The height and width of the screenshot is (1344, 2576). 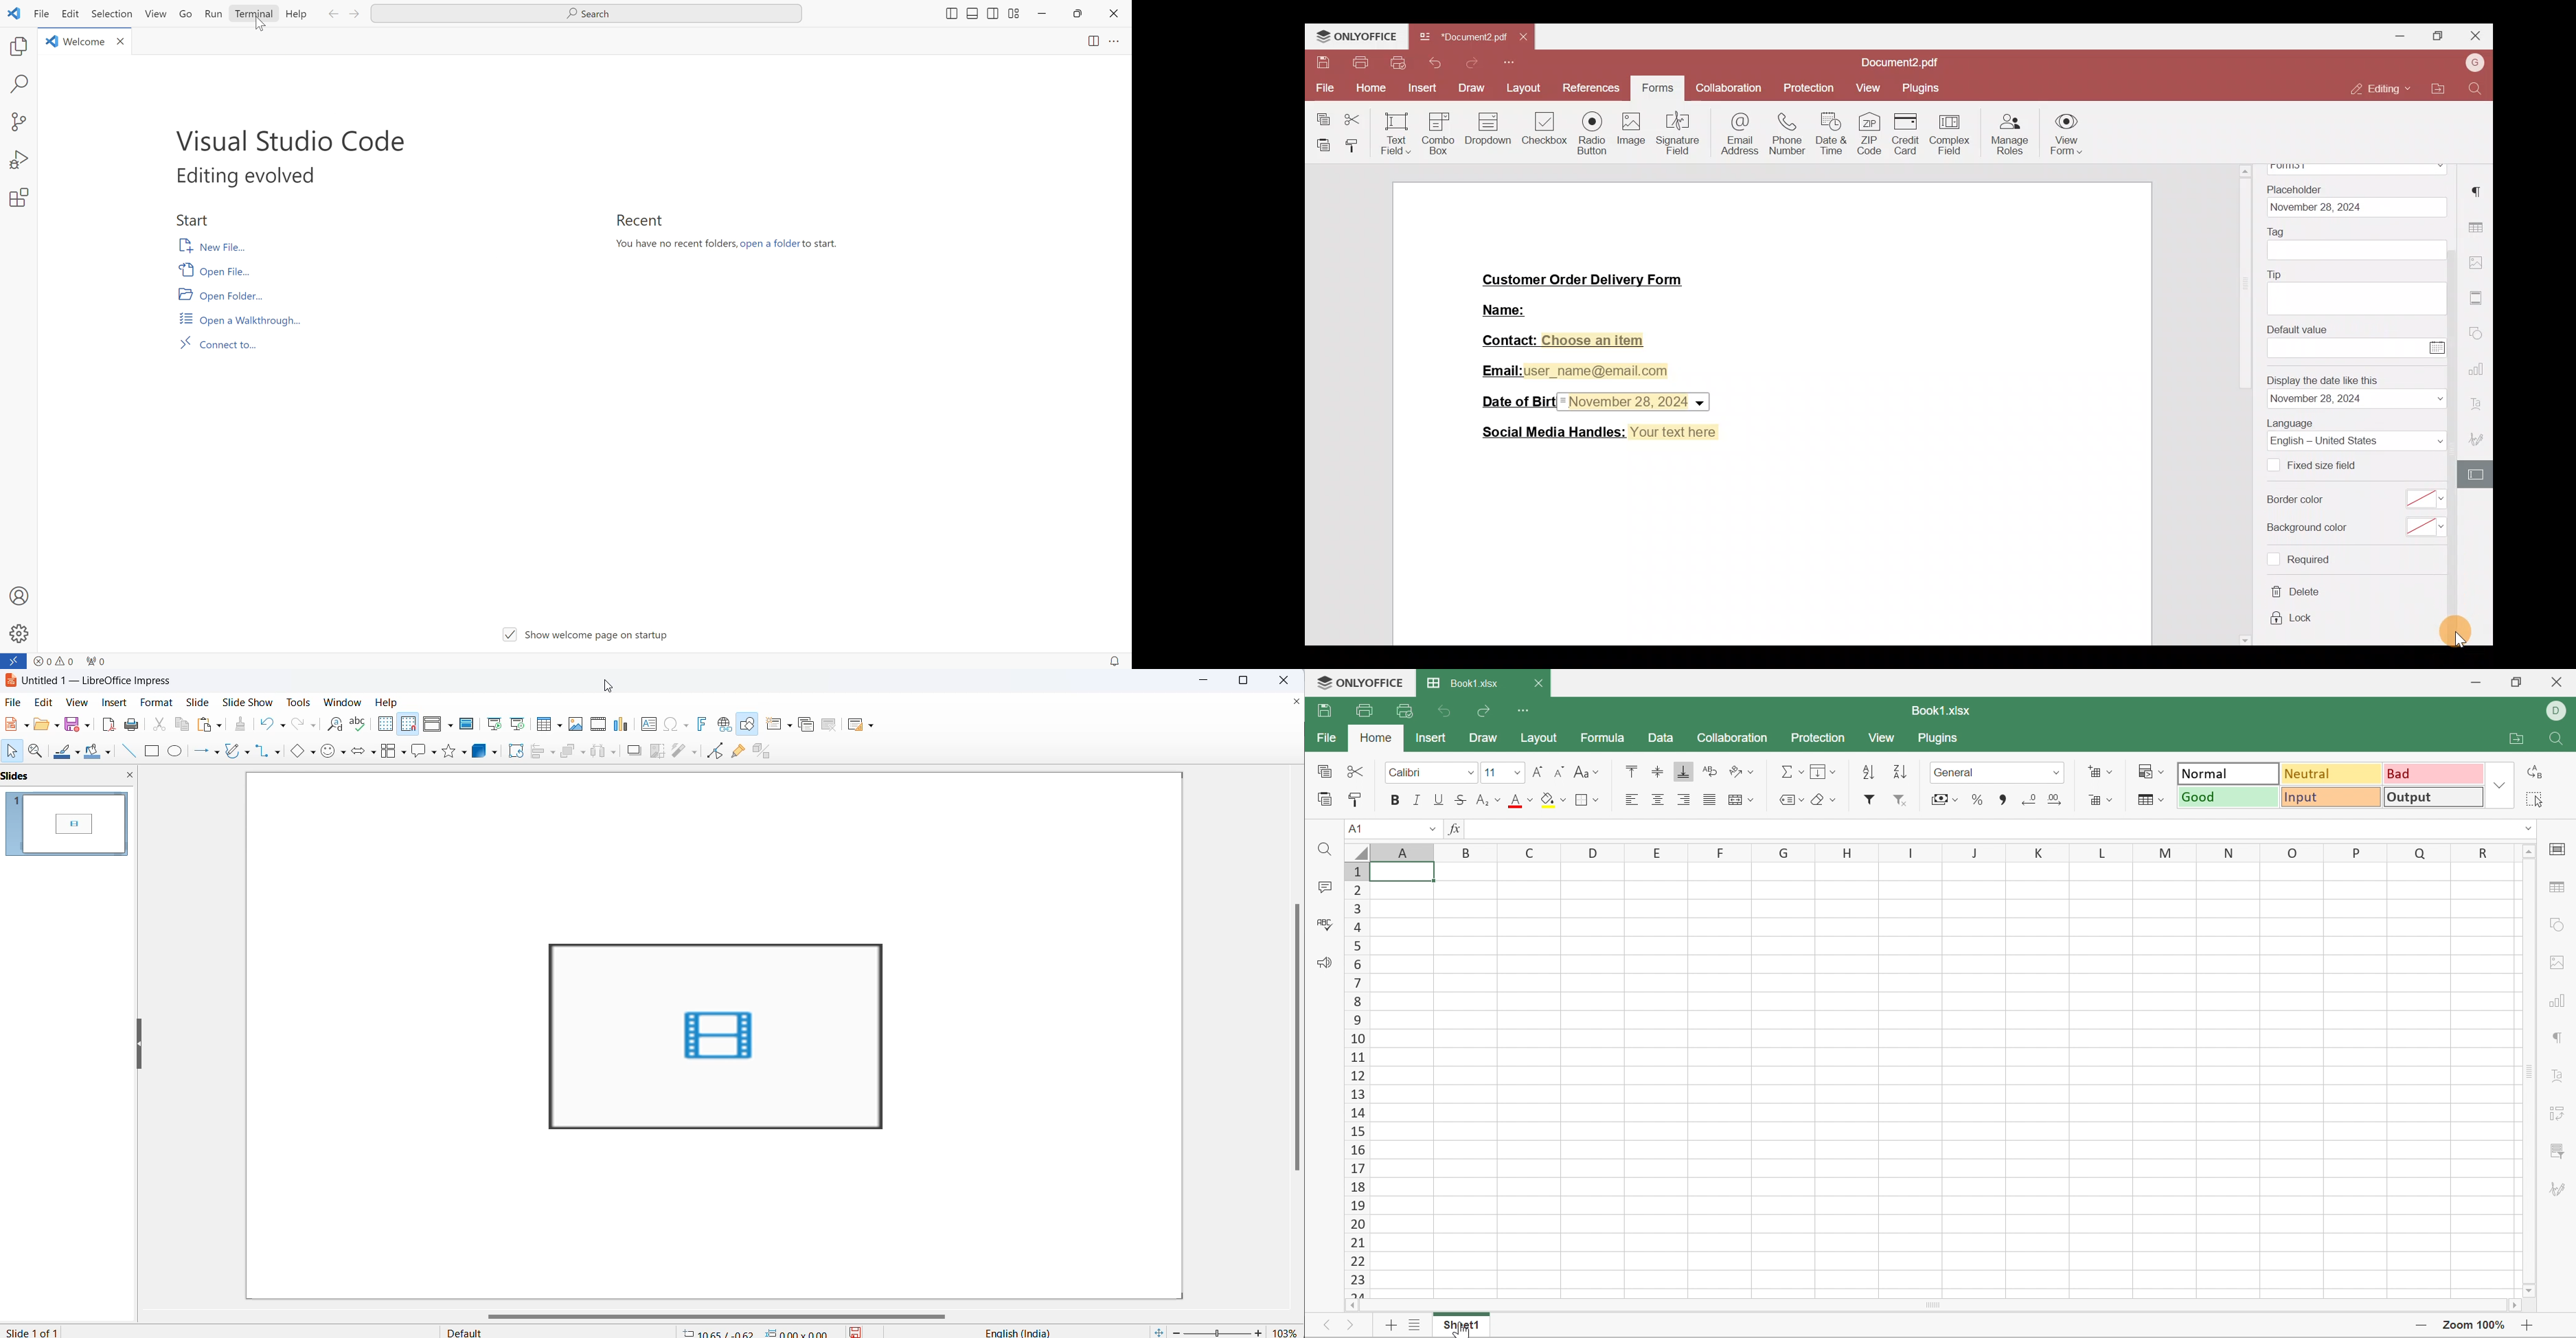 What do you see at coordinates (1658, 850) in the screenshot?
I see `E` at bounding box center [1658, 850].